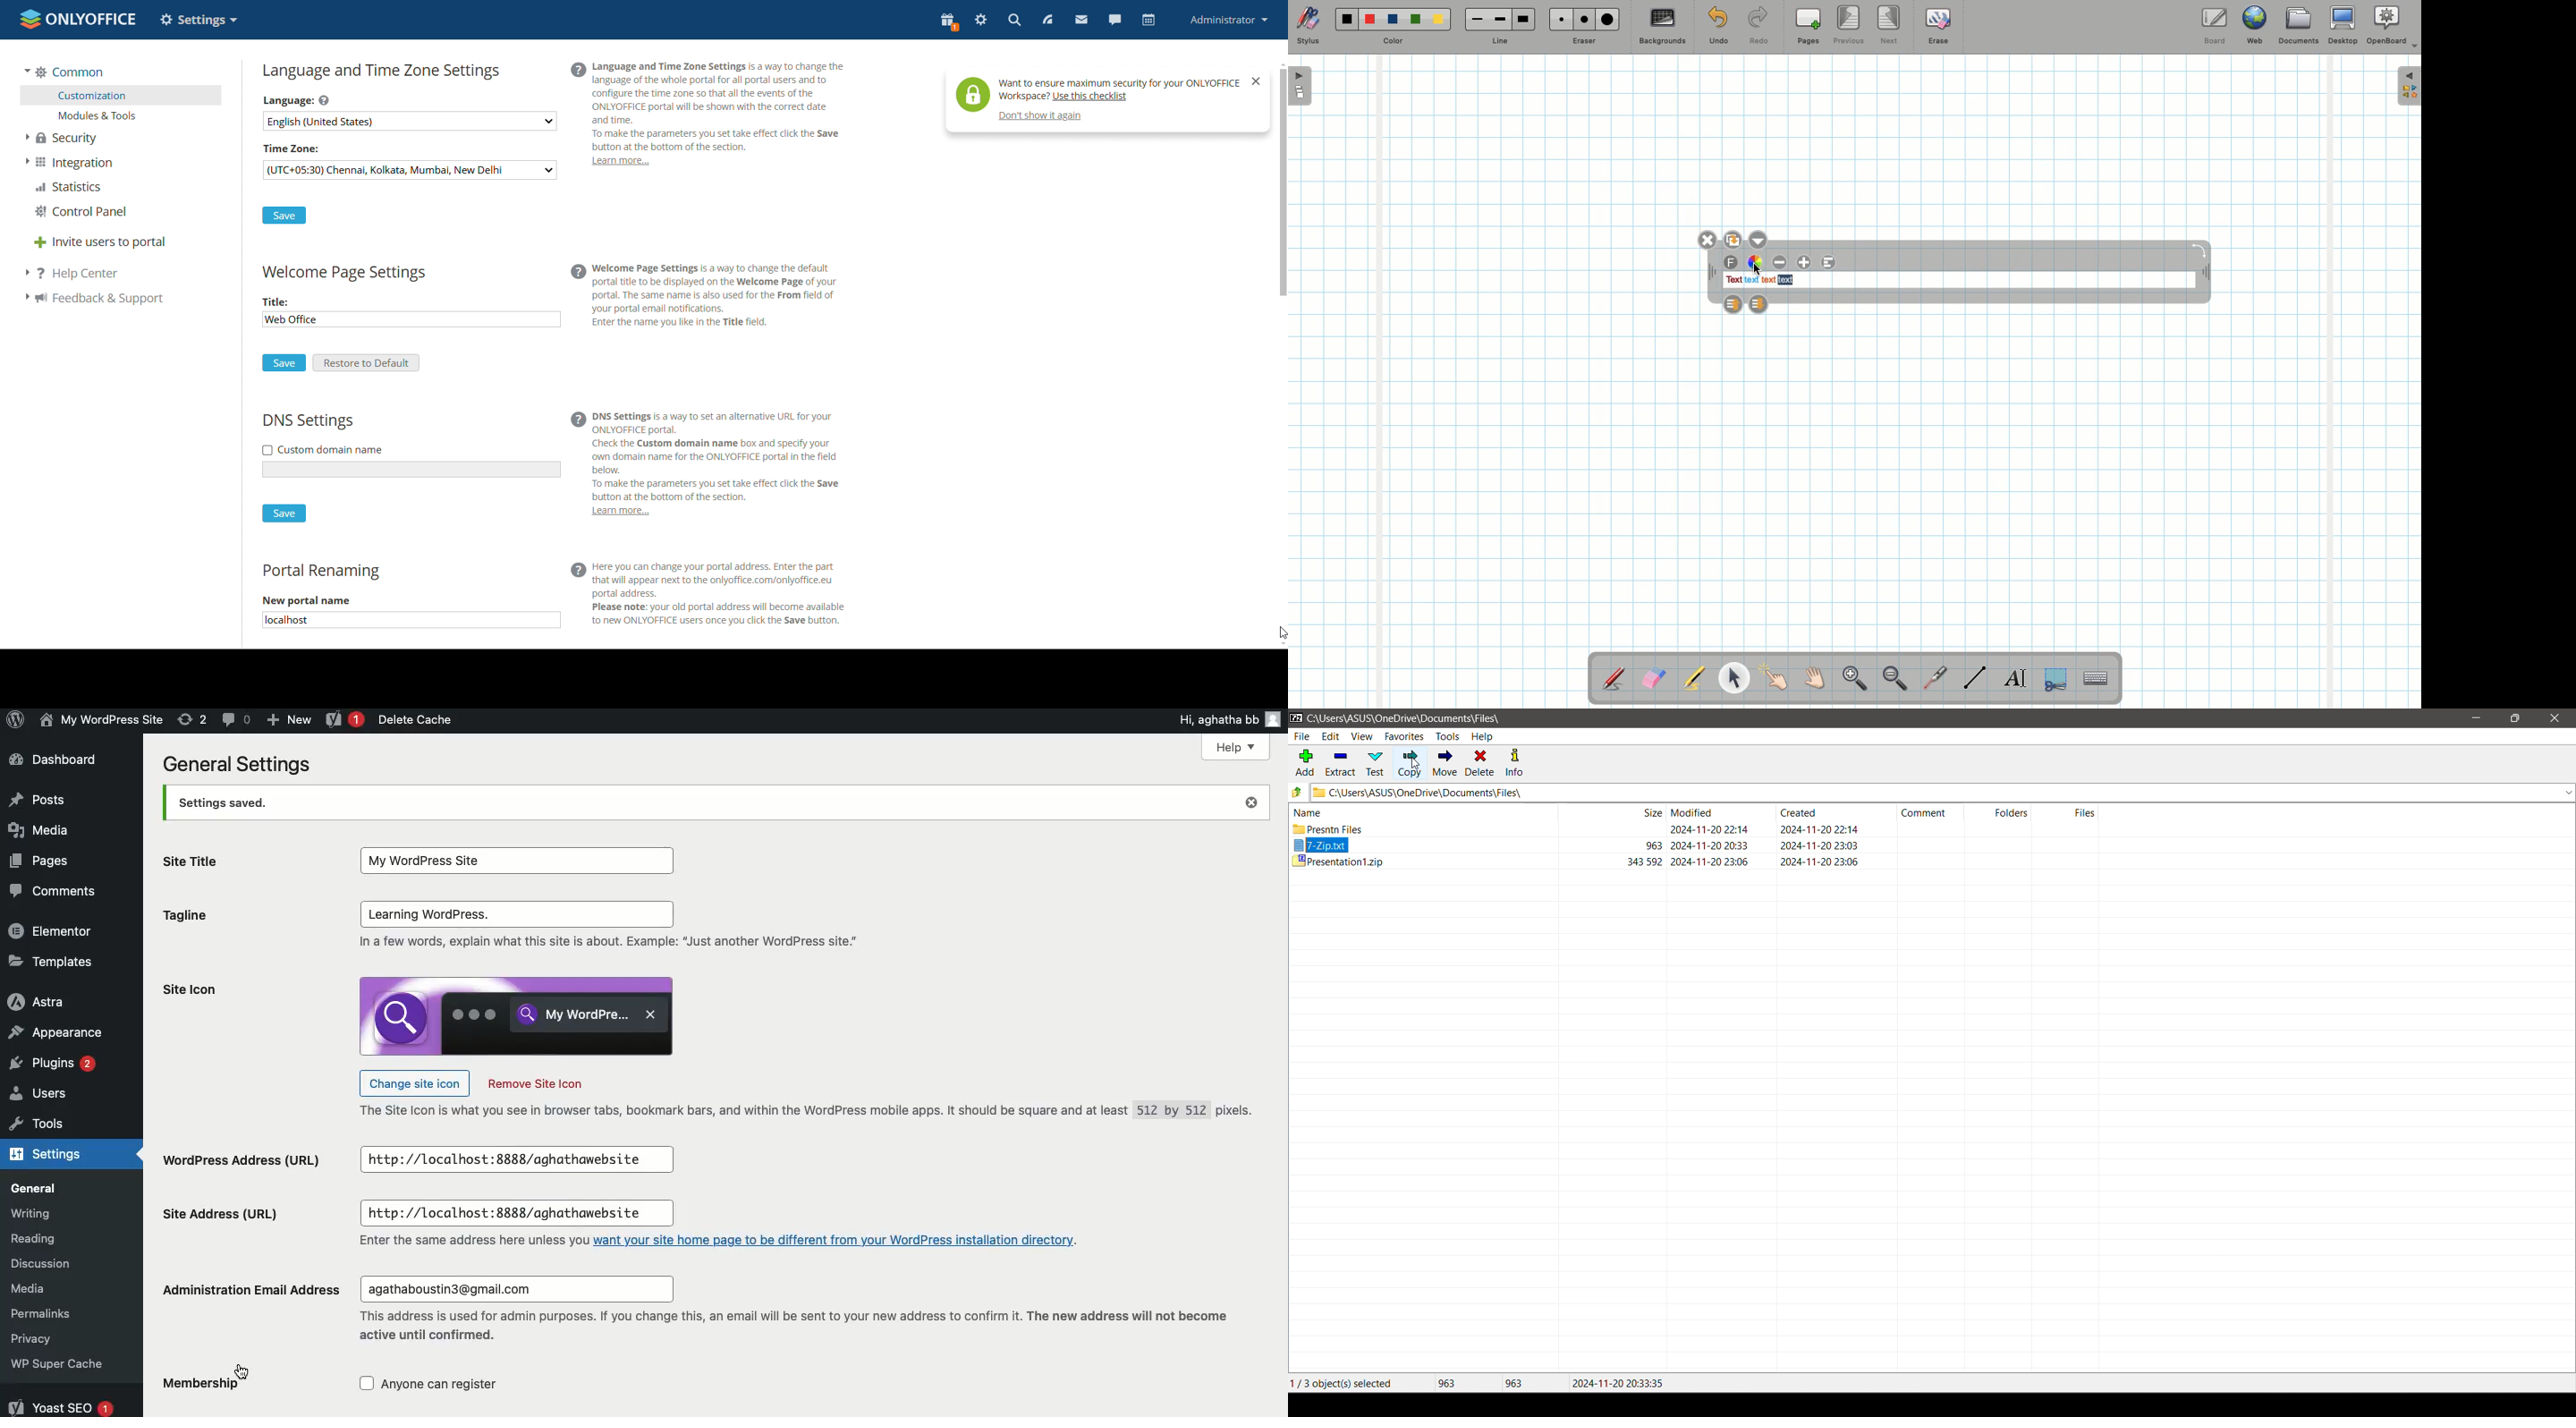 This screenshot has width=2576, height=1428. Describe the element at coordinates (711, 802) in the screenshot. I see `Settings saved` at that location.